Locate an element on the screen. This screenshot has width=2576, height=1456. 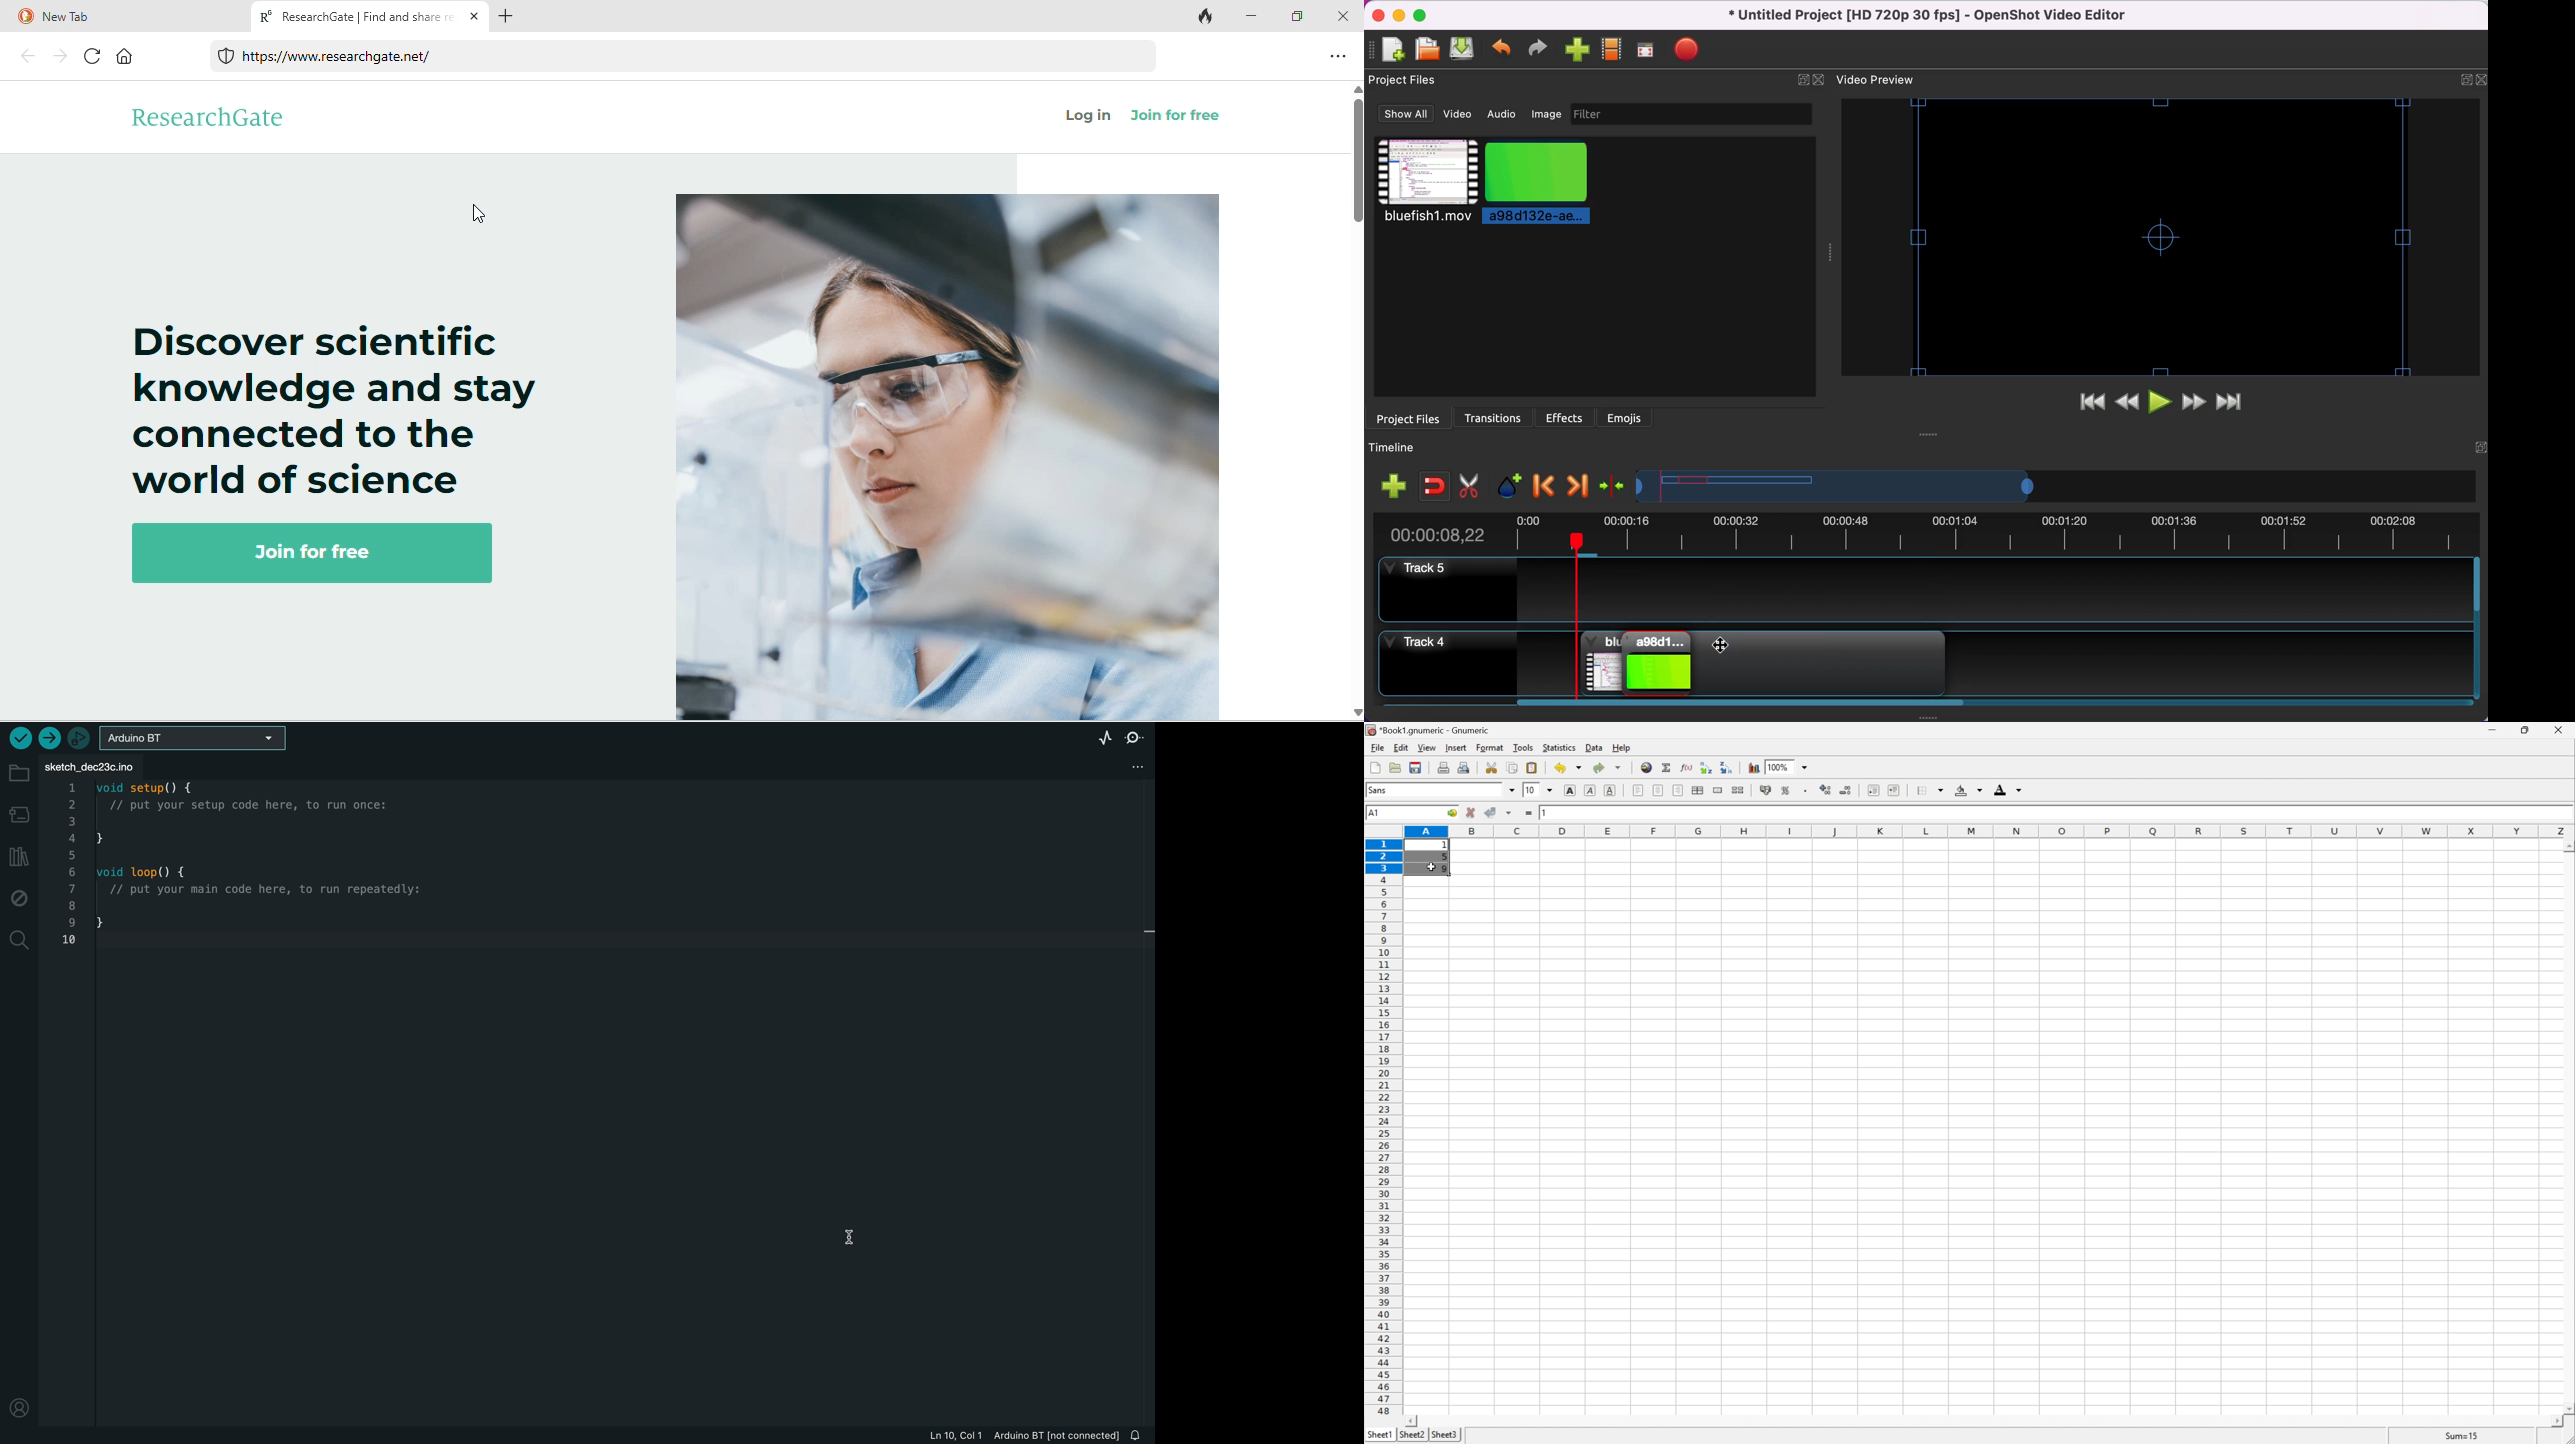
project files is located at coordinates (1410, 82).